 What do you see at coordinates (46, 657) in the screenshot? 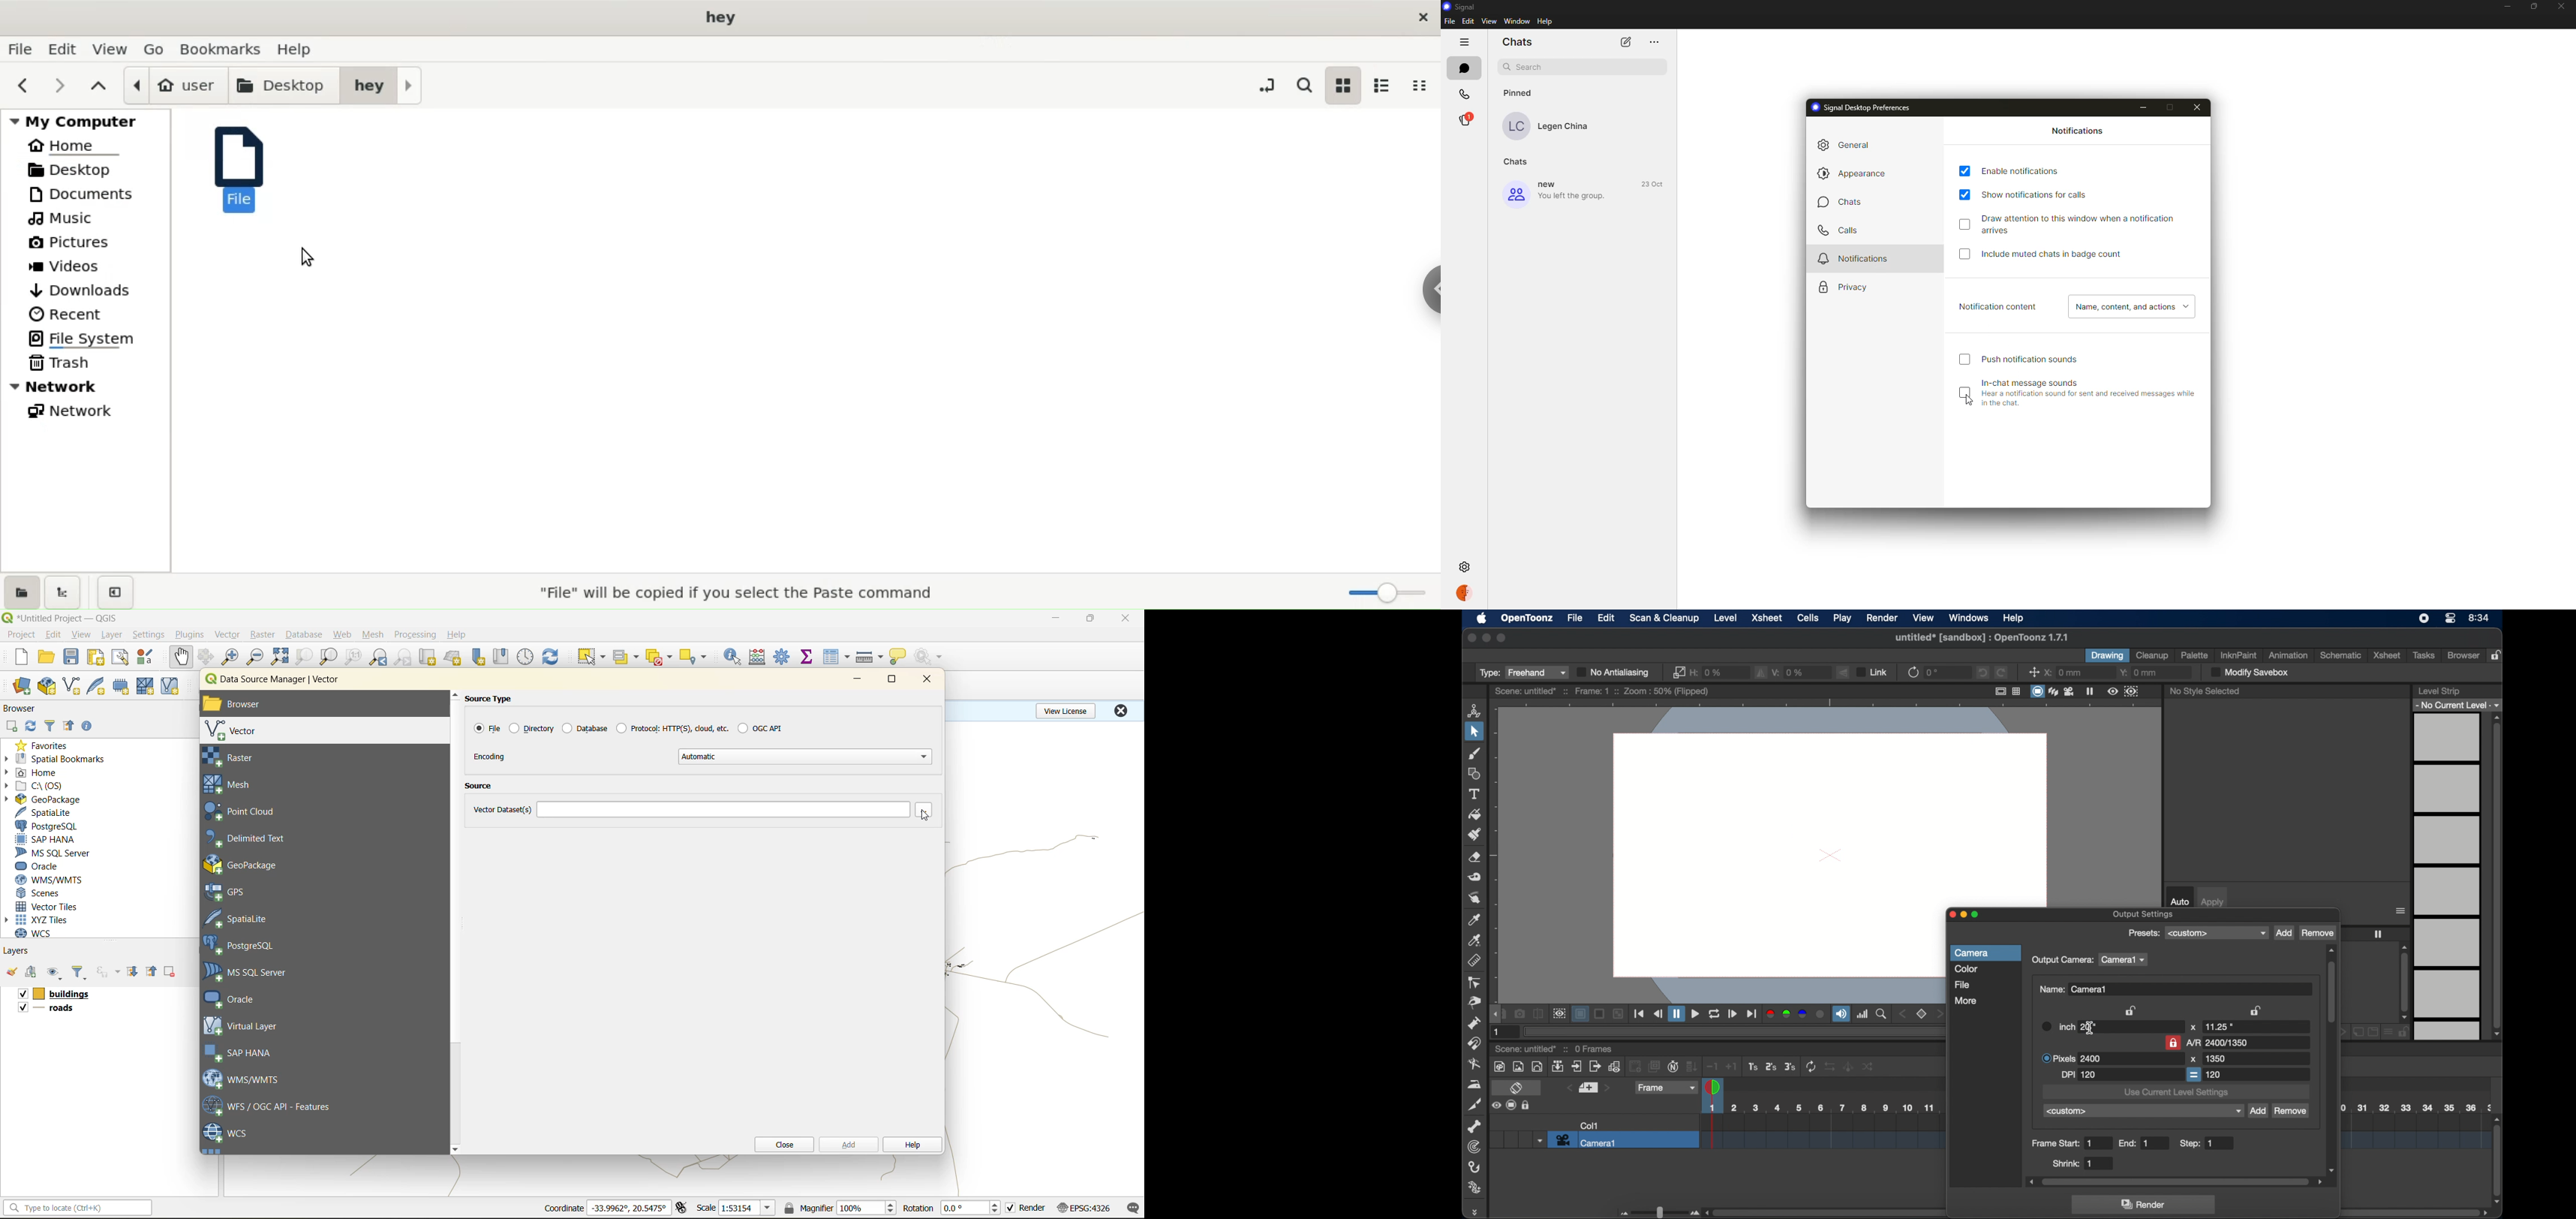
I see `open` at bounding box center [46, 657].